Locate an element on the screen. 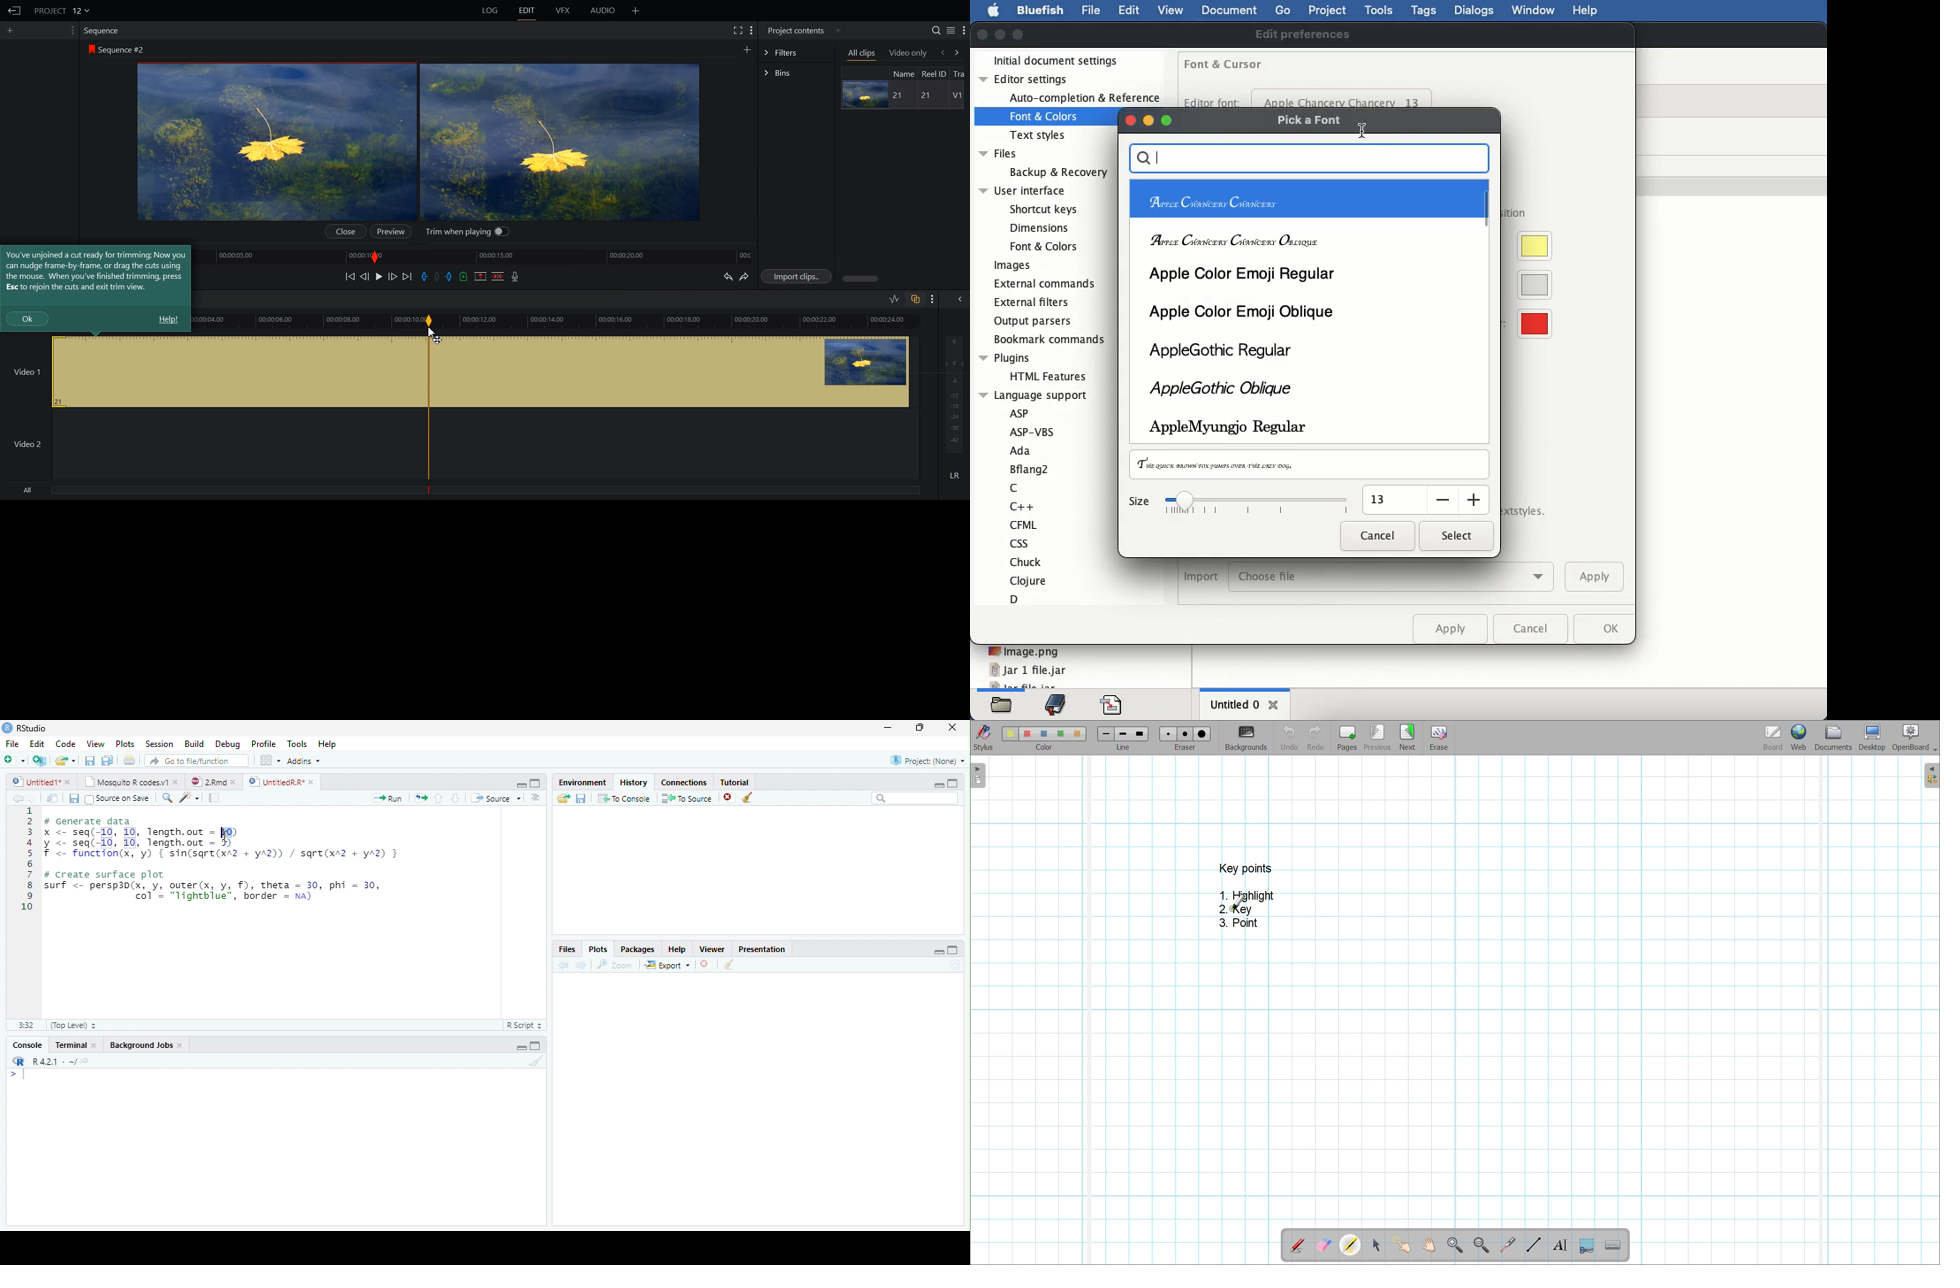 The image size is (1960, 1288). Source is located at coordinates (495, 797).